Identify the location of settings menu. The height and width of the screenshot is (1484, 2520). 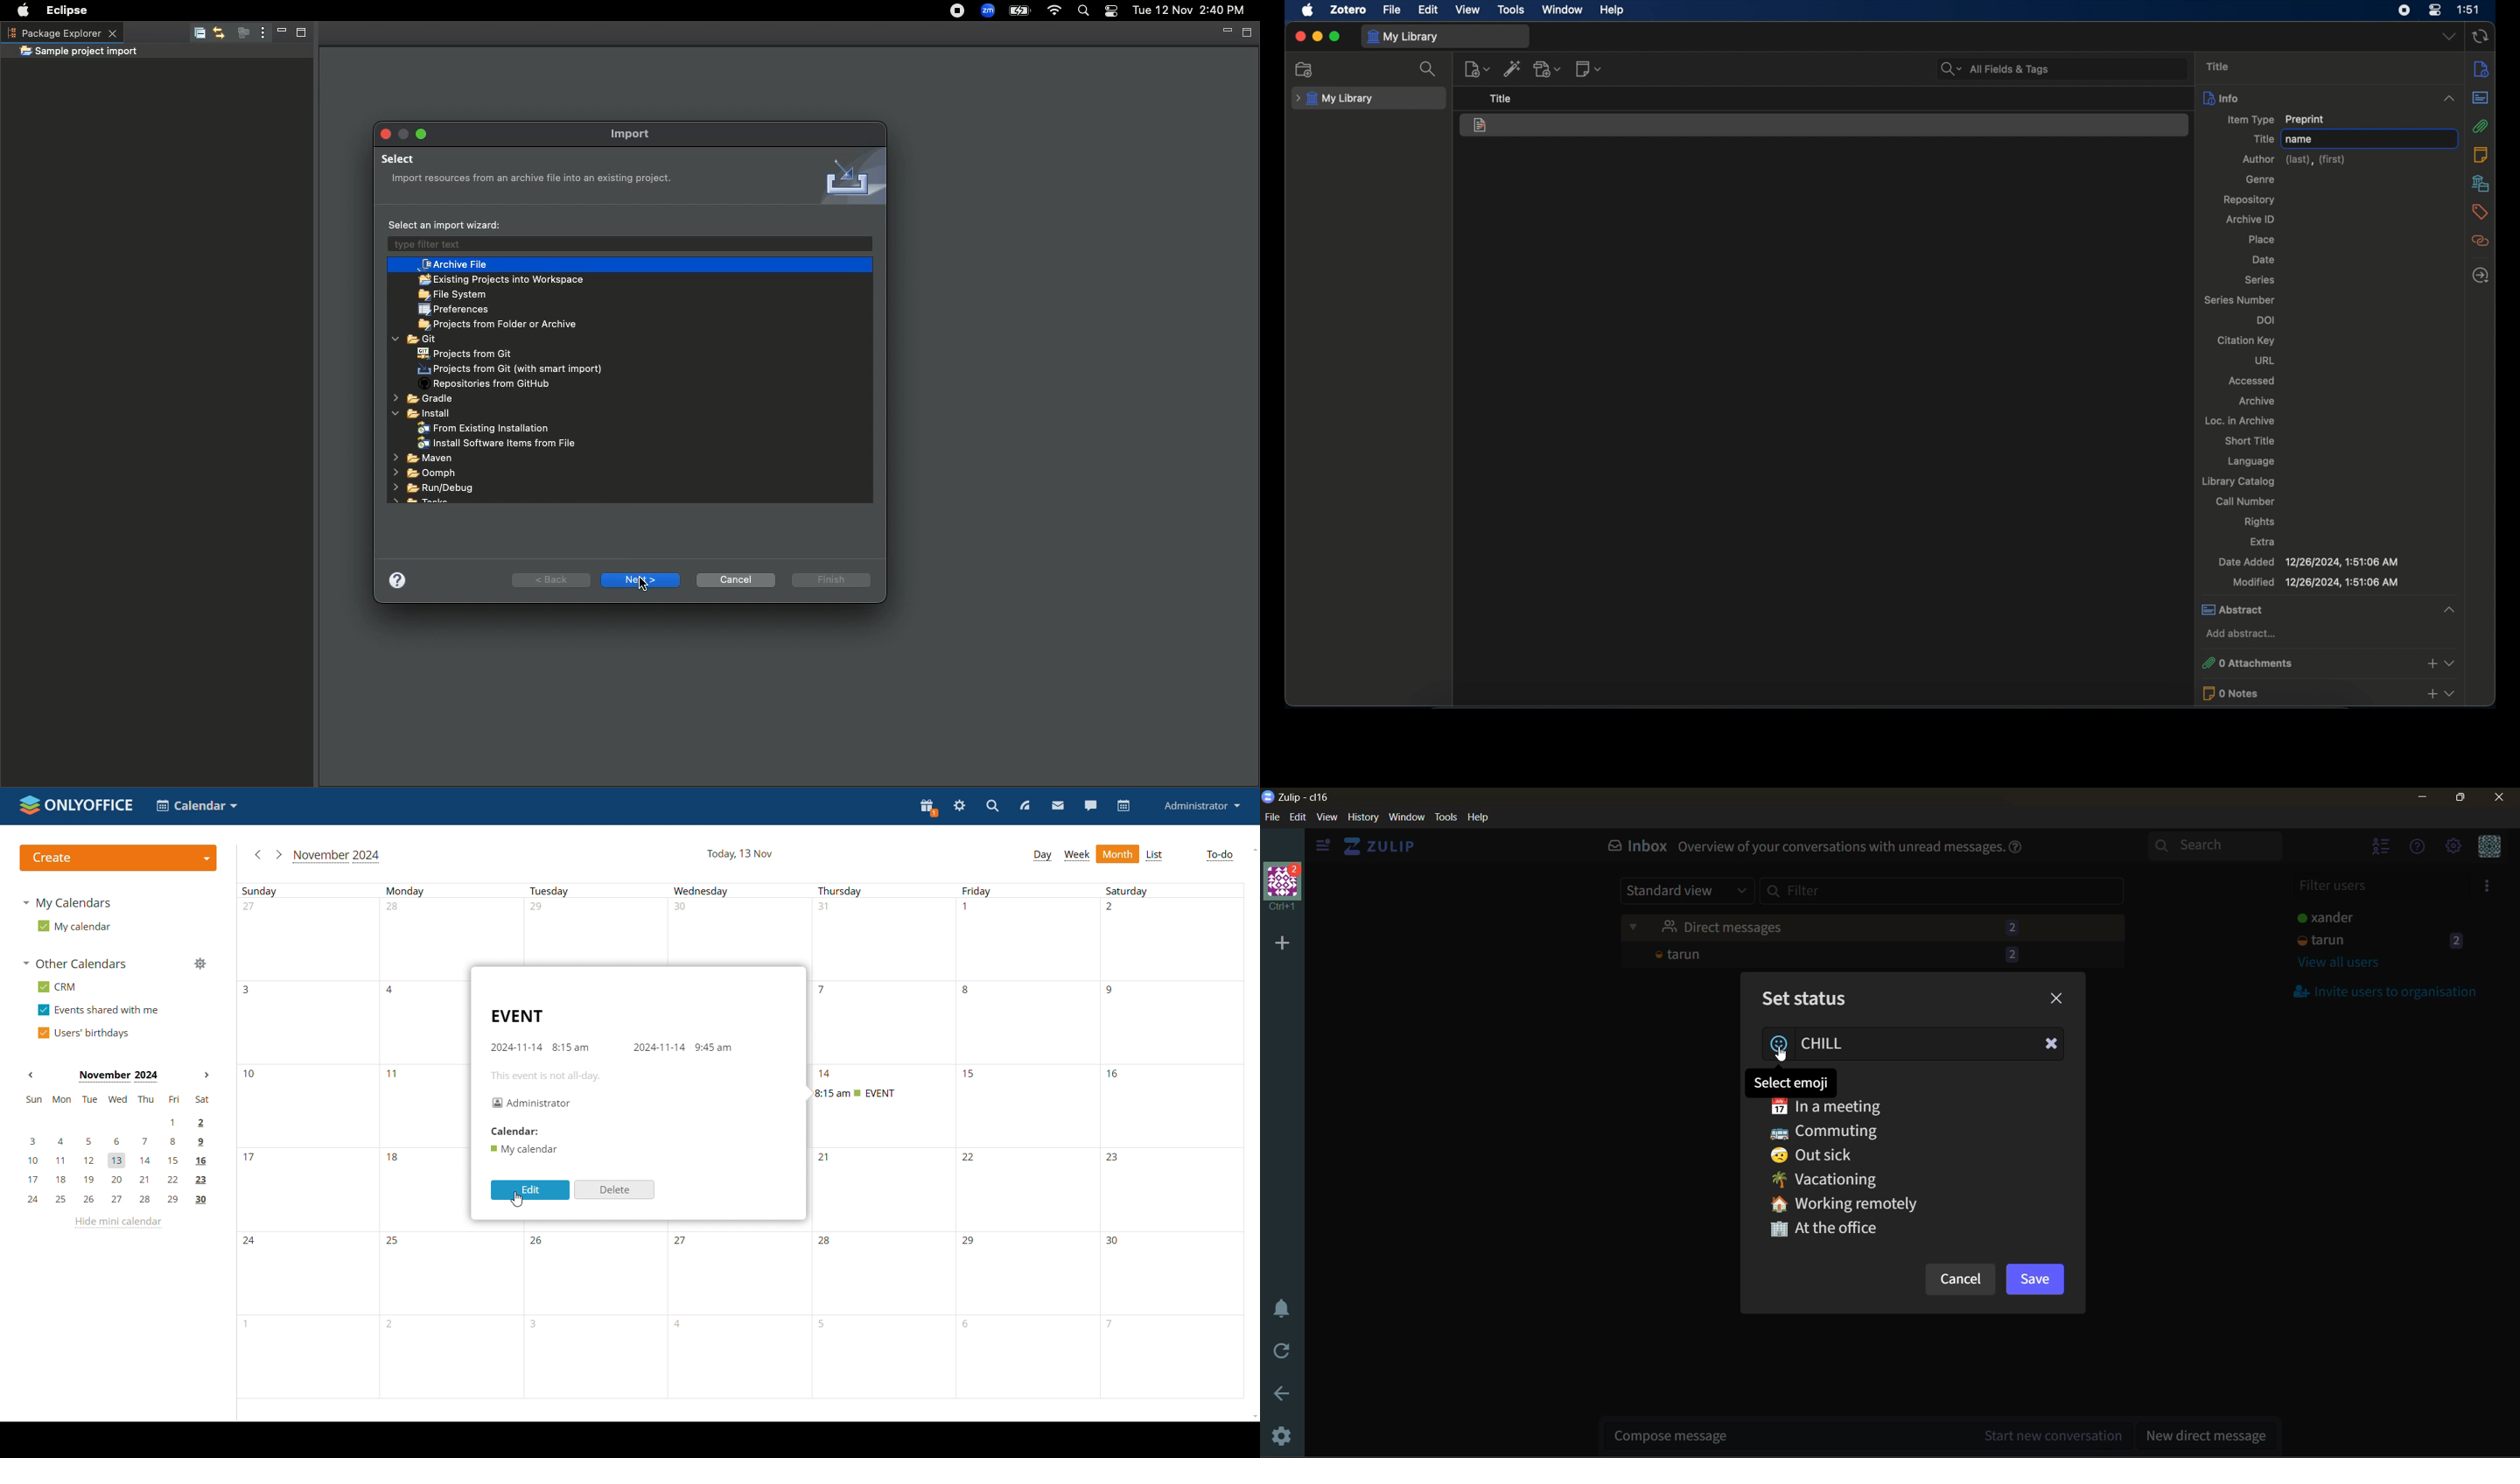
(2456, 848).